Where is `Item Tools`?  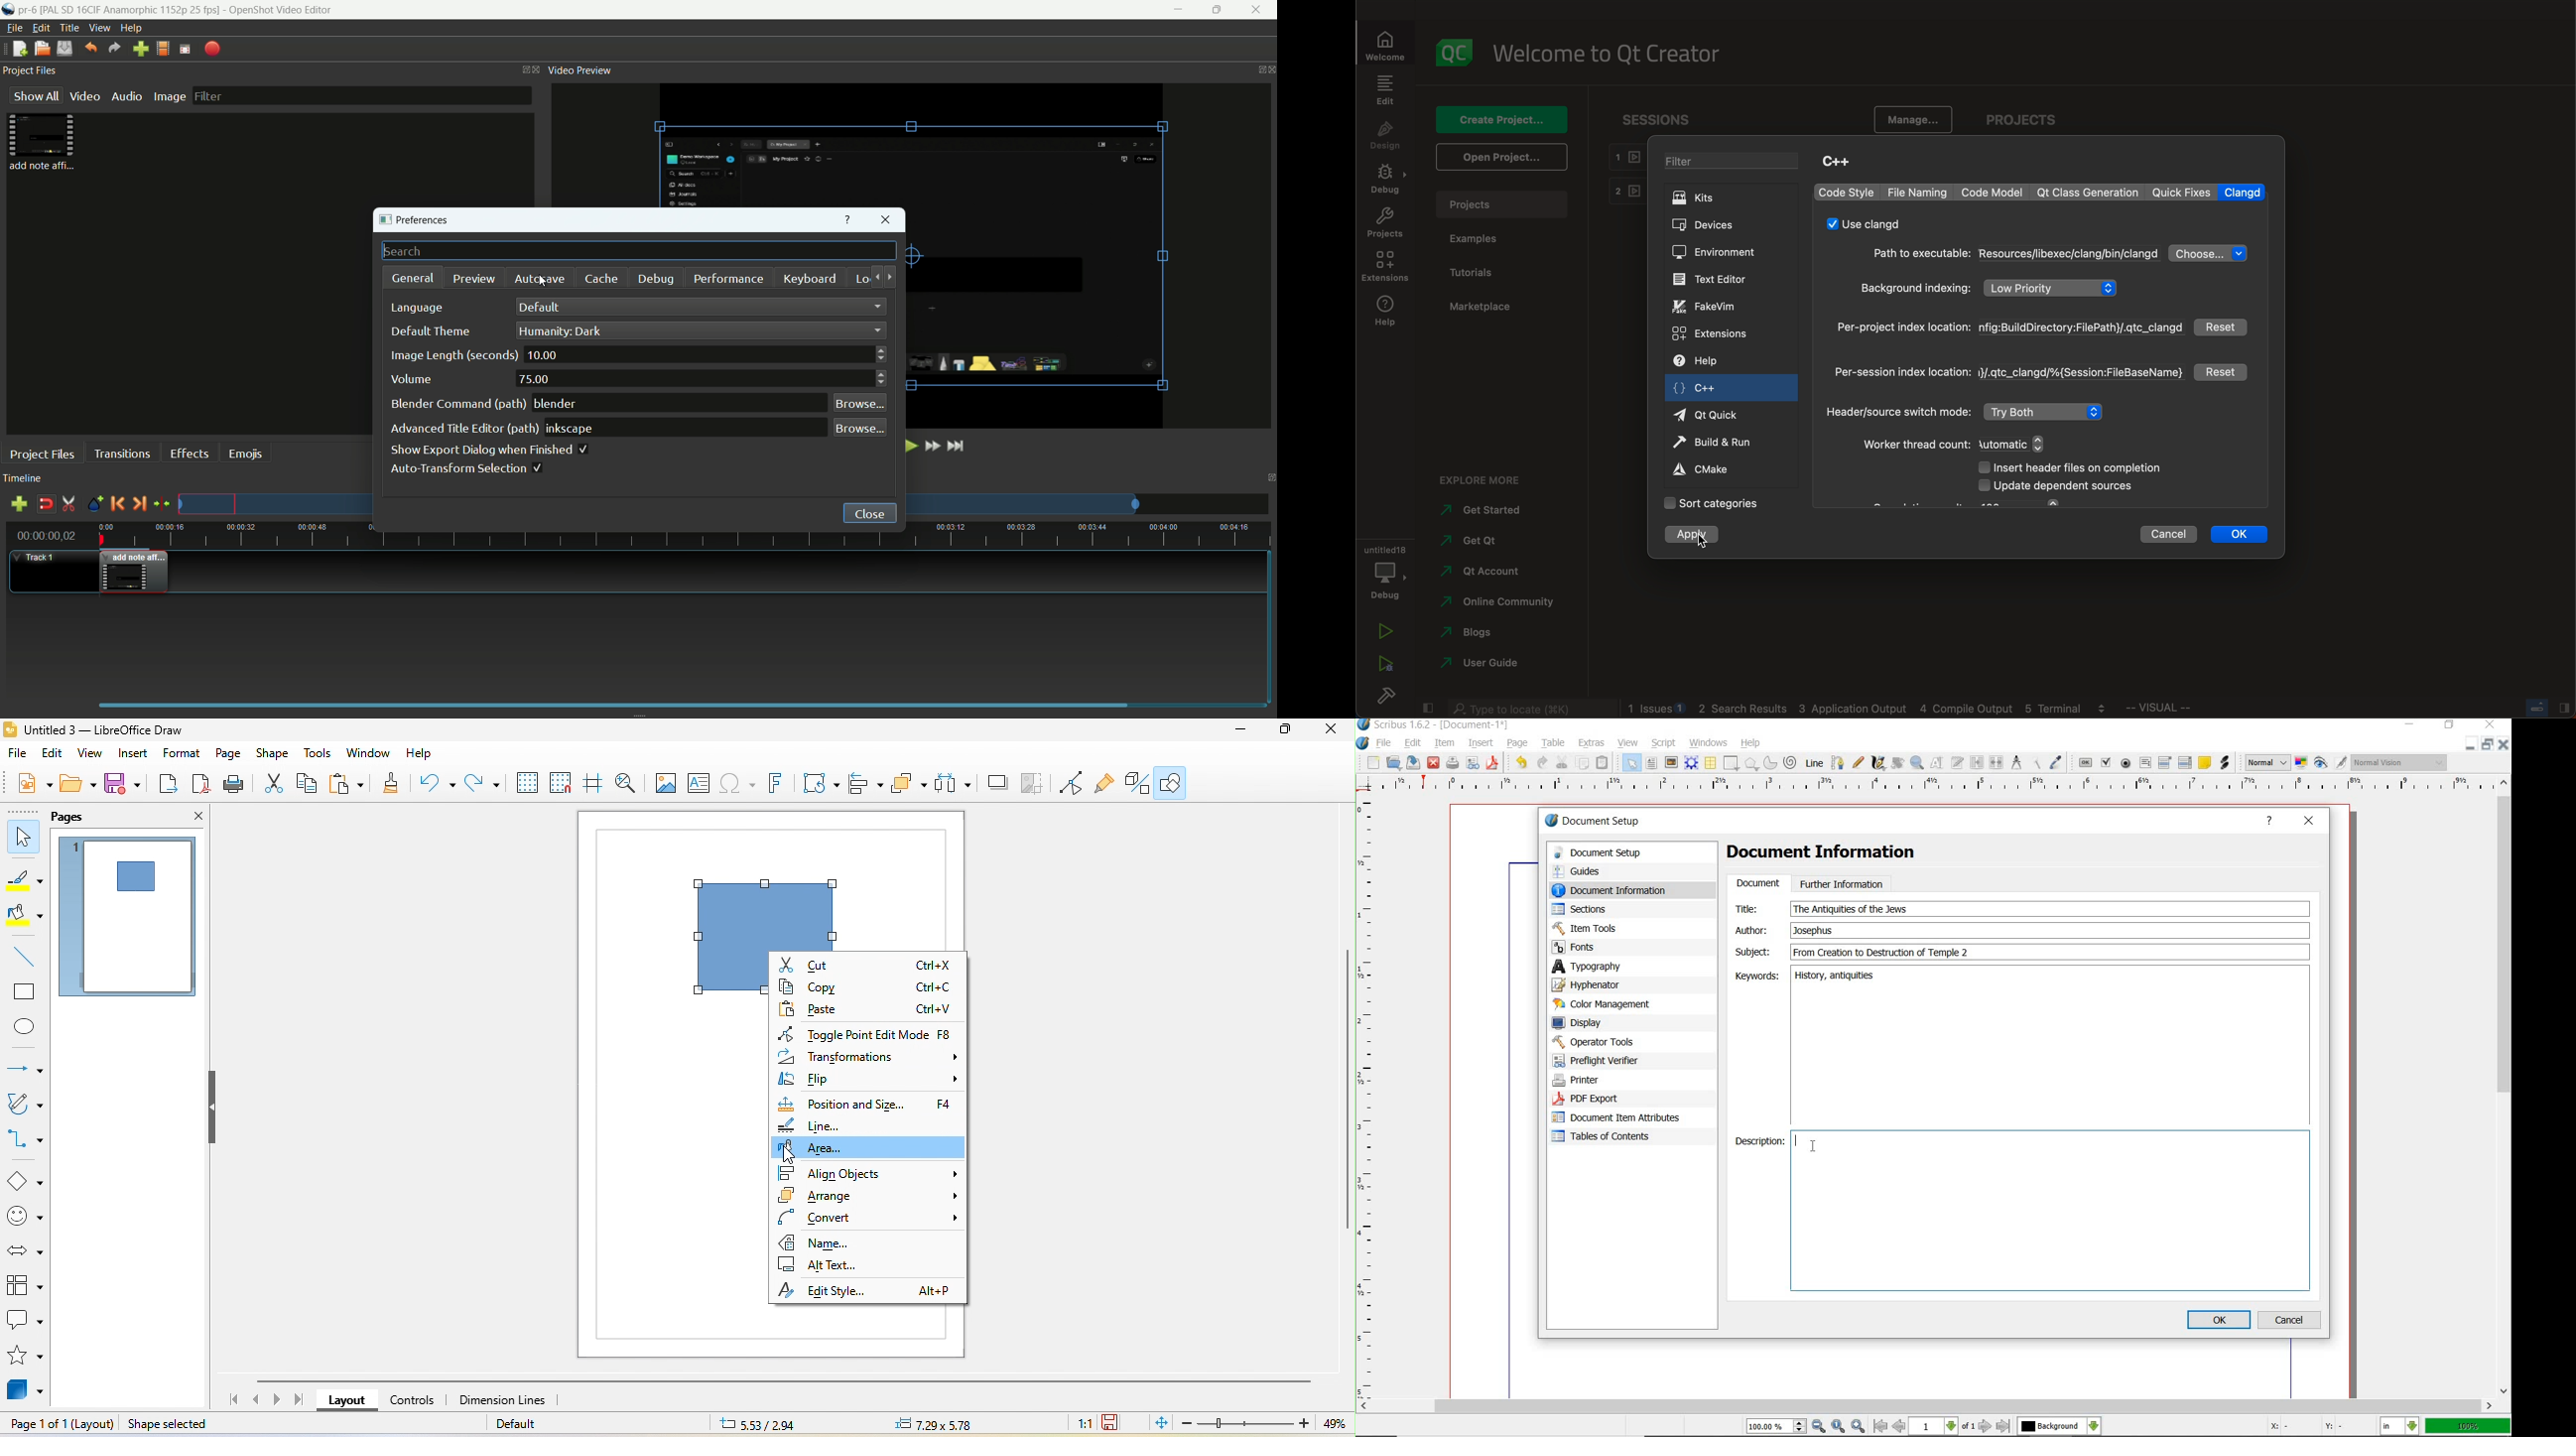 Item Tools is located at coordinates (1616, 928).